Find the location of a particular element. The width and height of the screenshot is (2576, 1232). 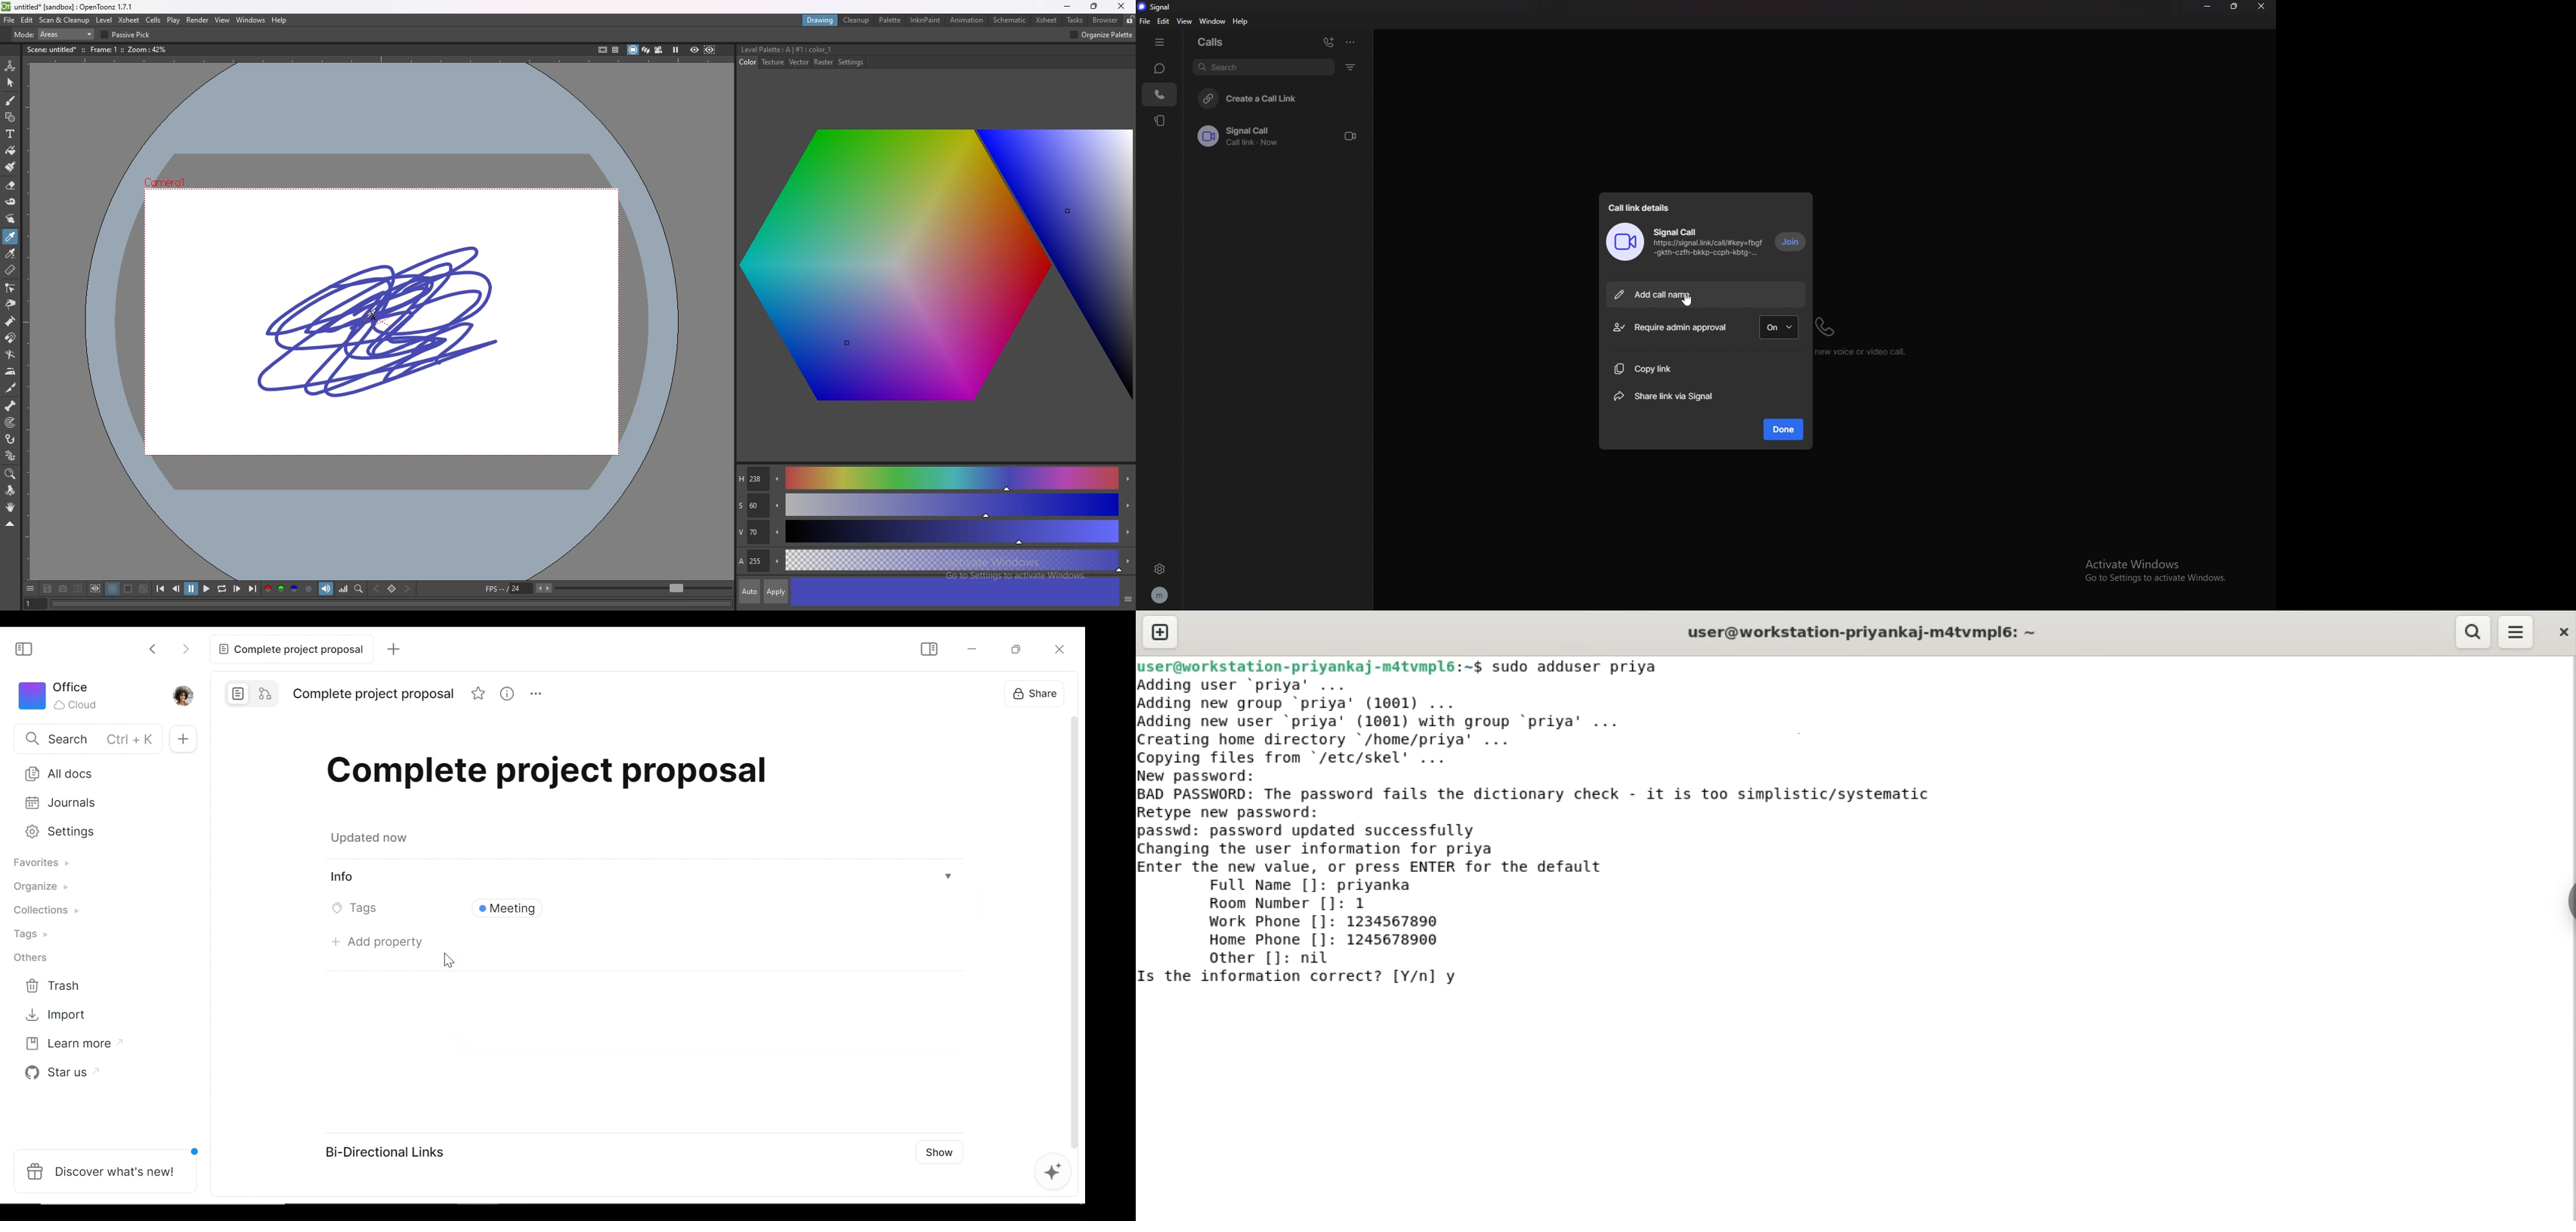

Star us is located at coordinates (62, 1071).